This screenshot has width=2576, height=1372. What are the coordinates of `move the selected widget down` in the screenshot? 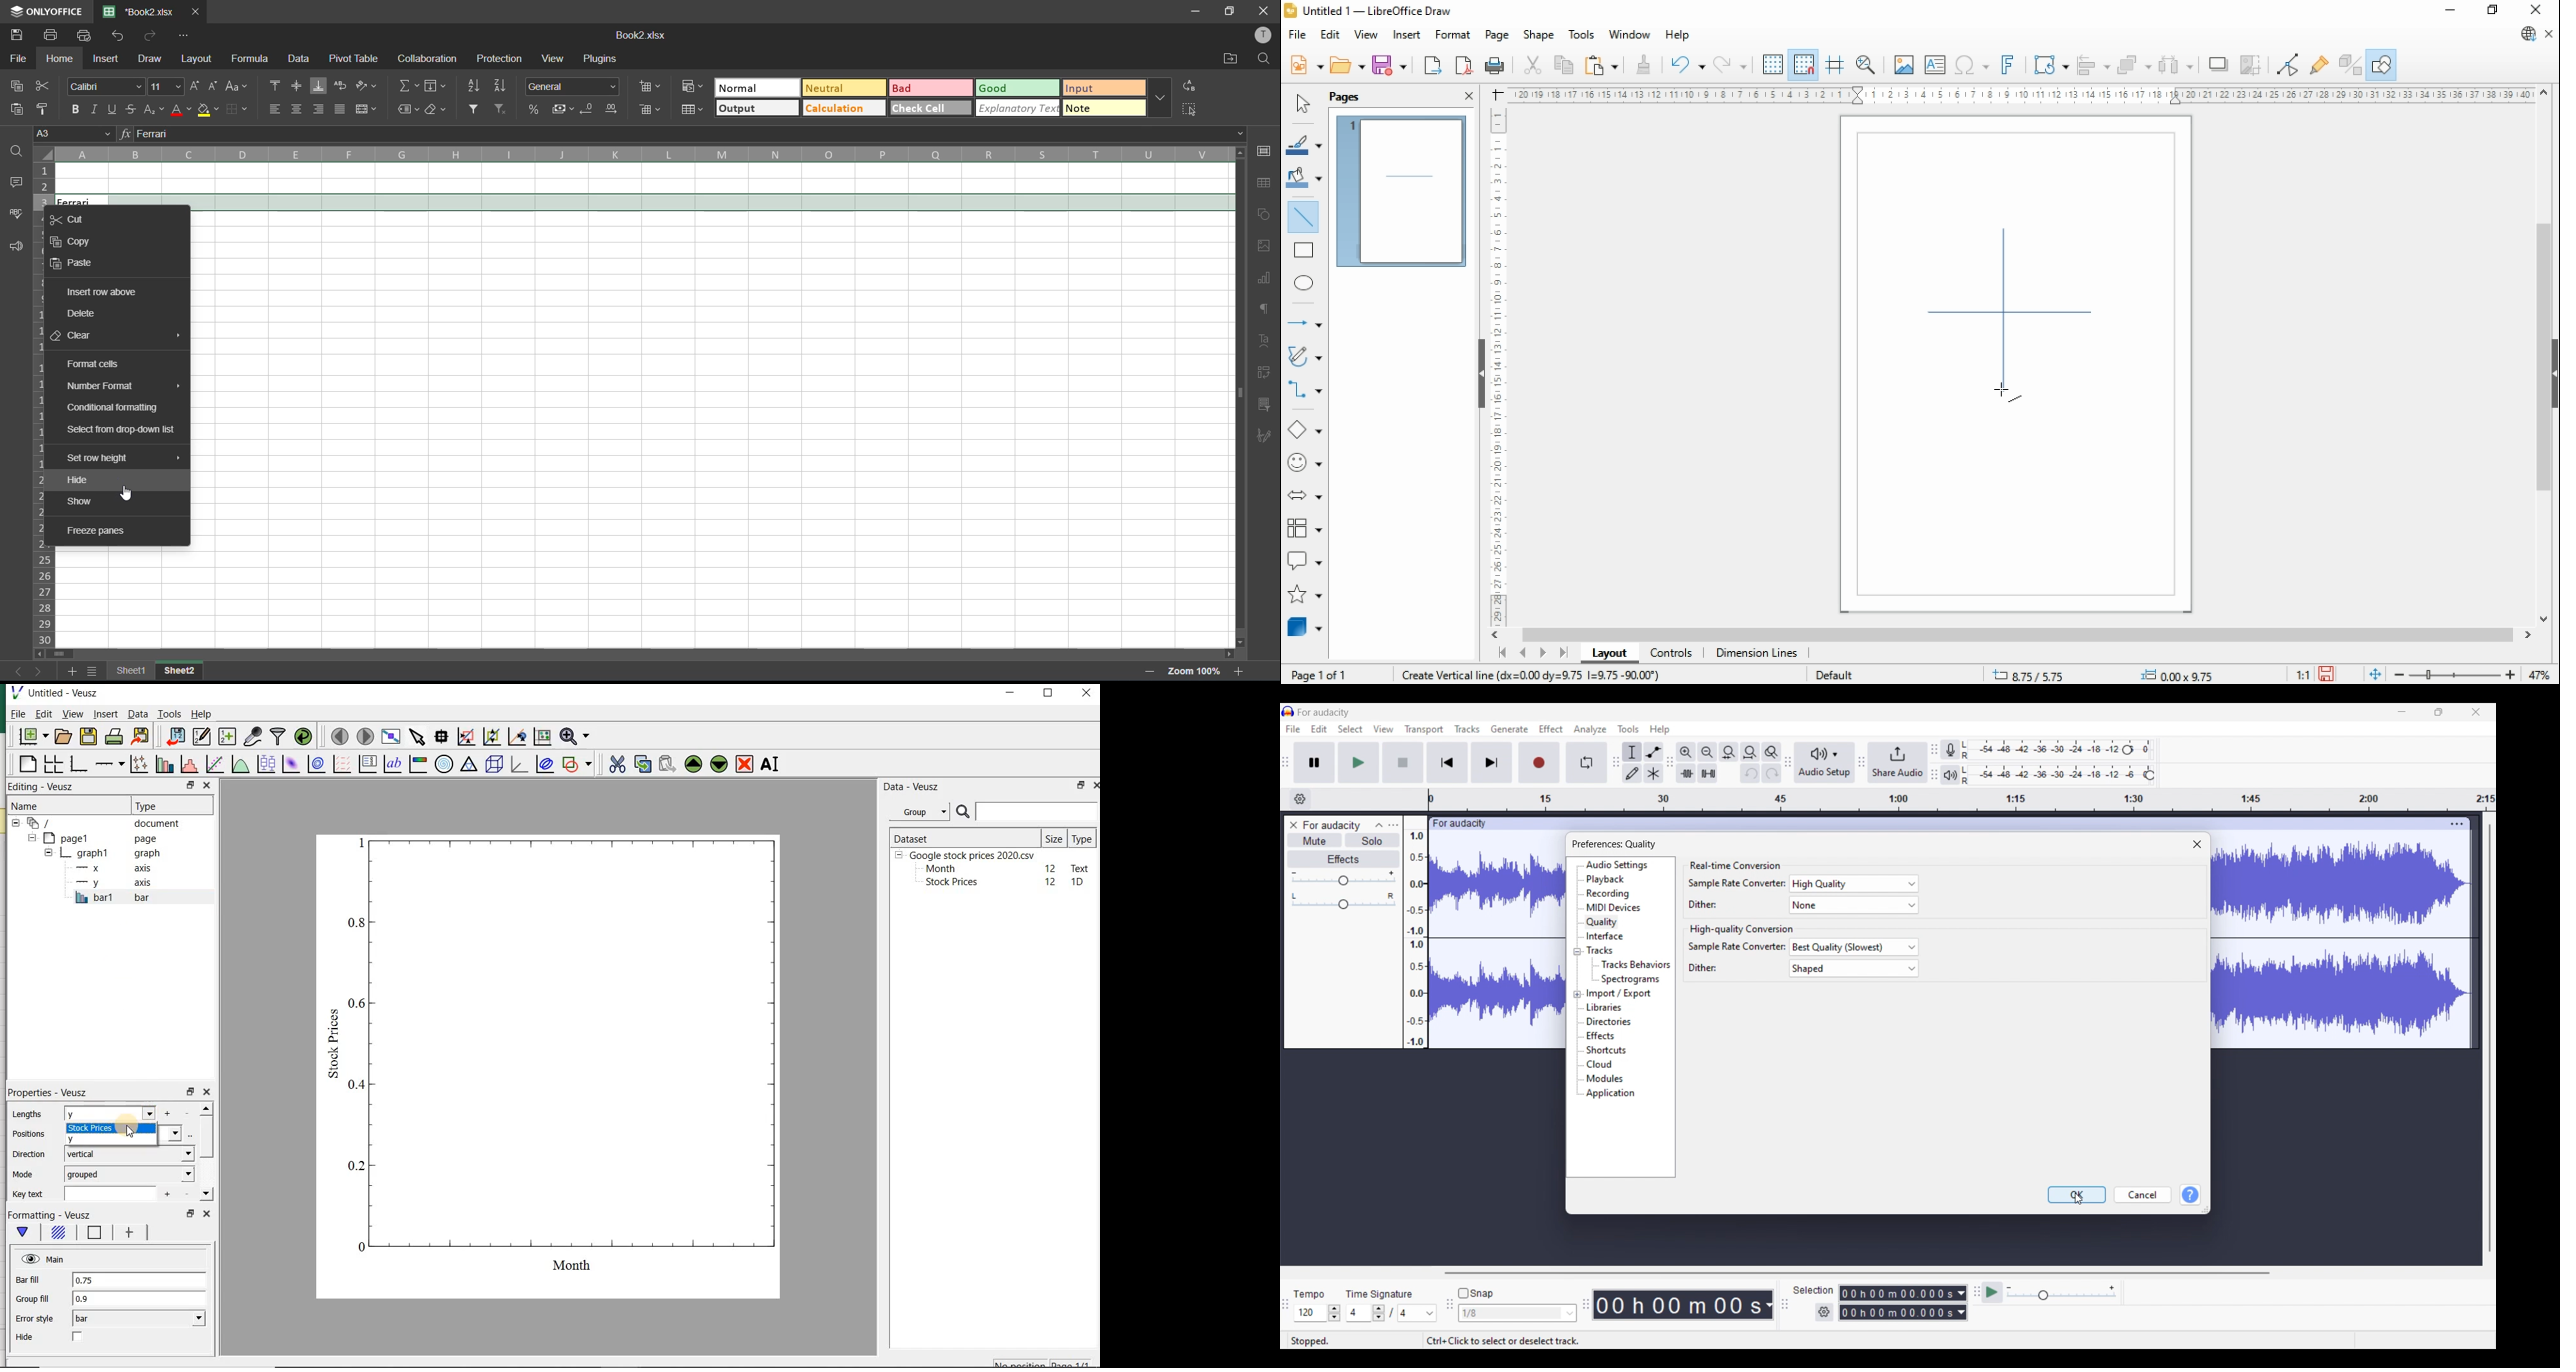 It's located at (719, 764).